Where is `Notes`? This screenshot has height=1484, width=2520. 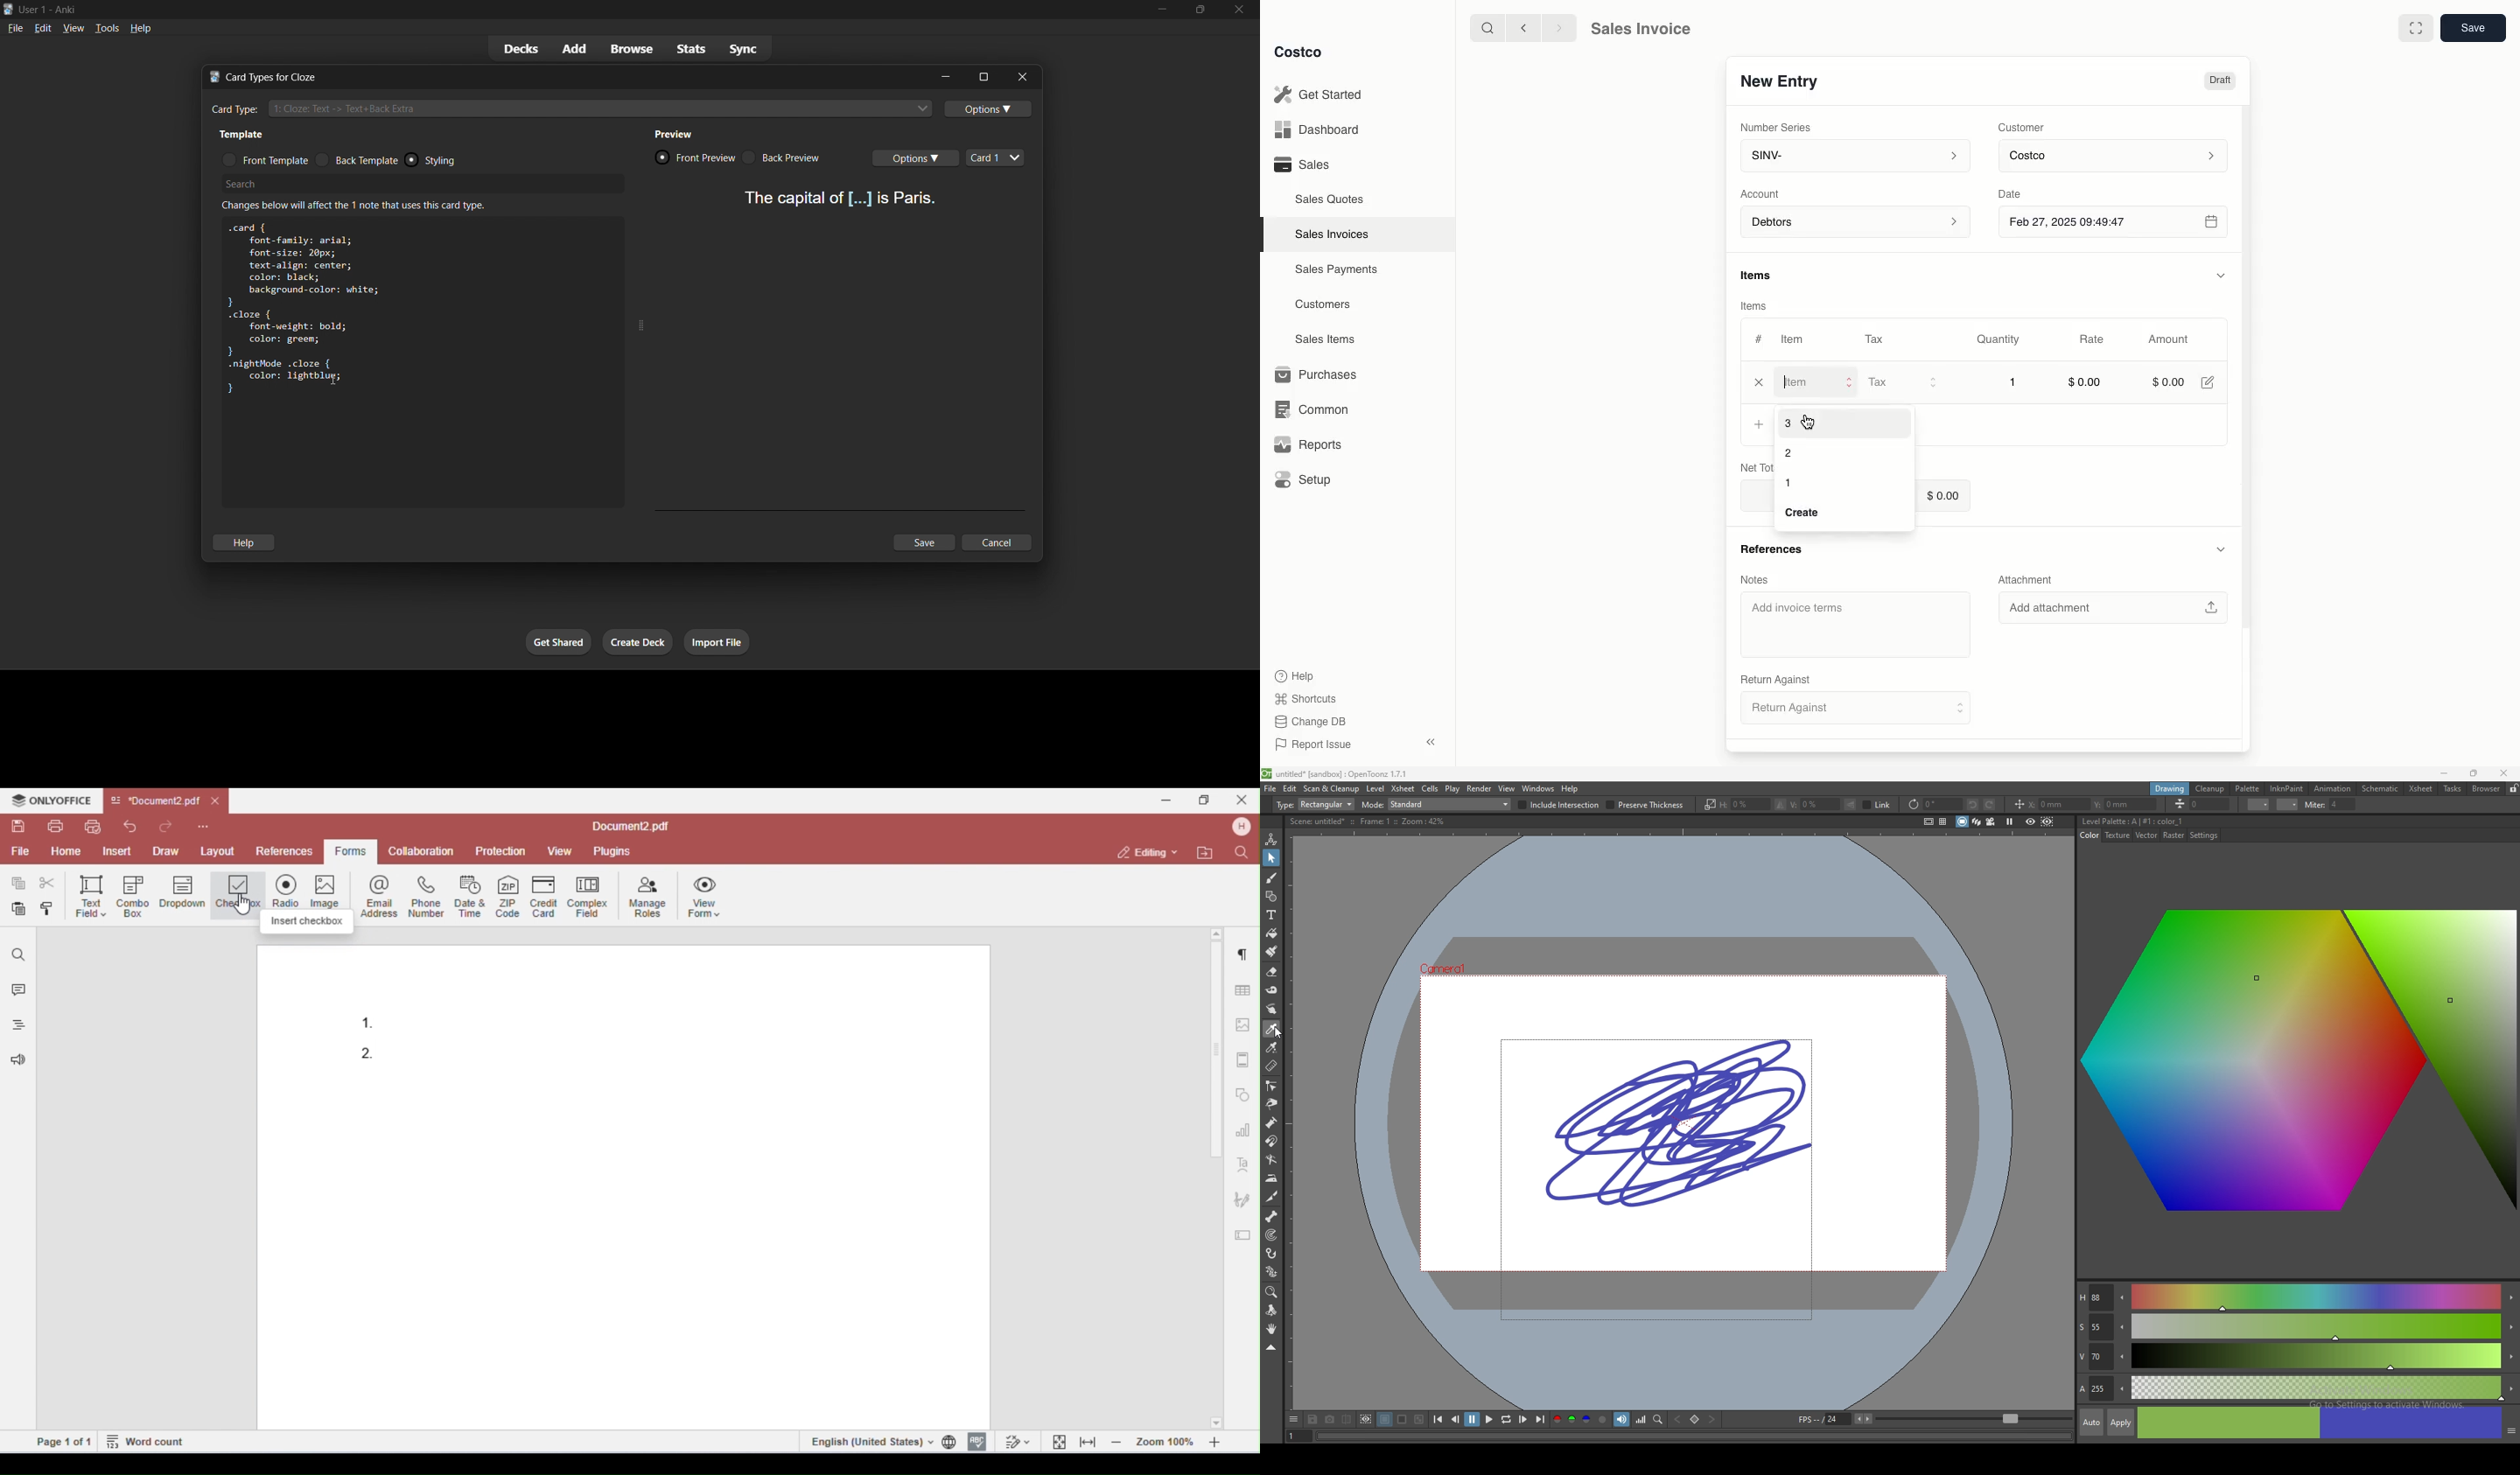 Notes is located at coordinates (1758, 579).